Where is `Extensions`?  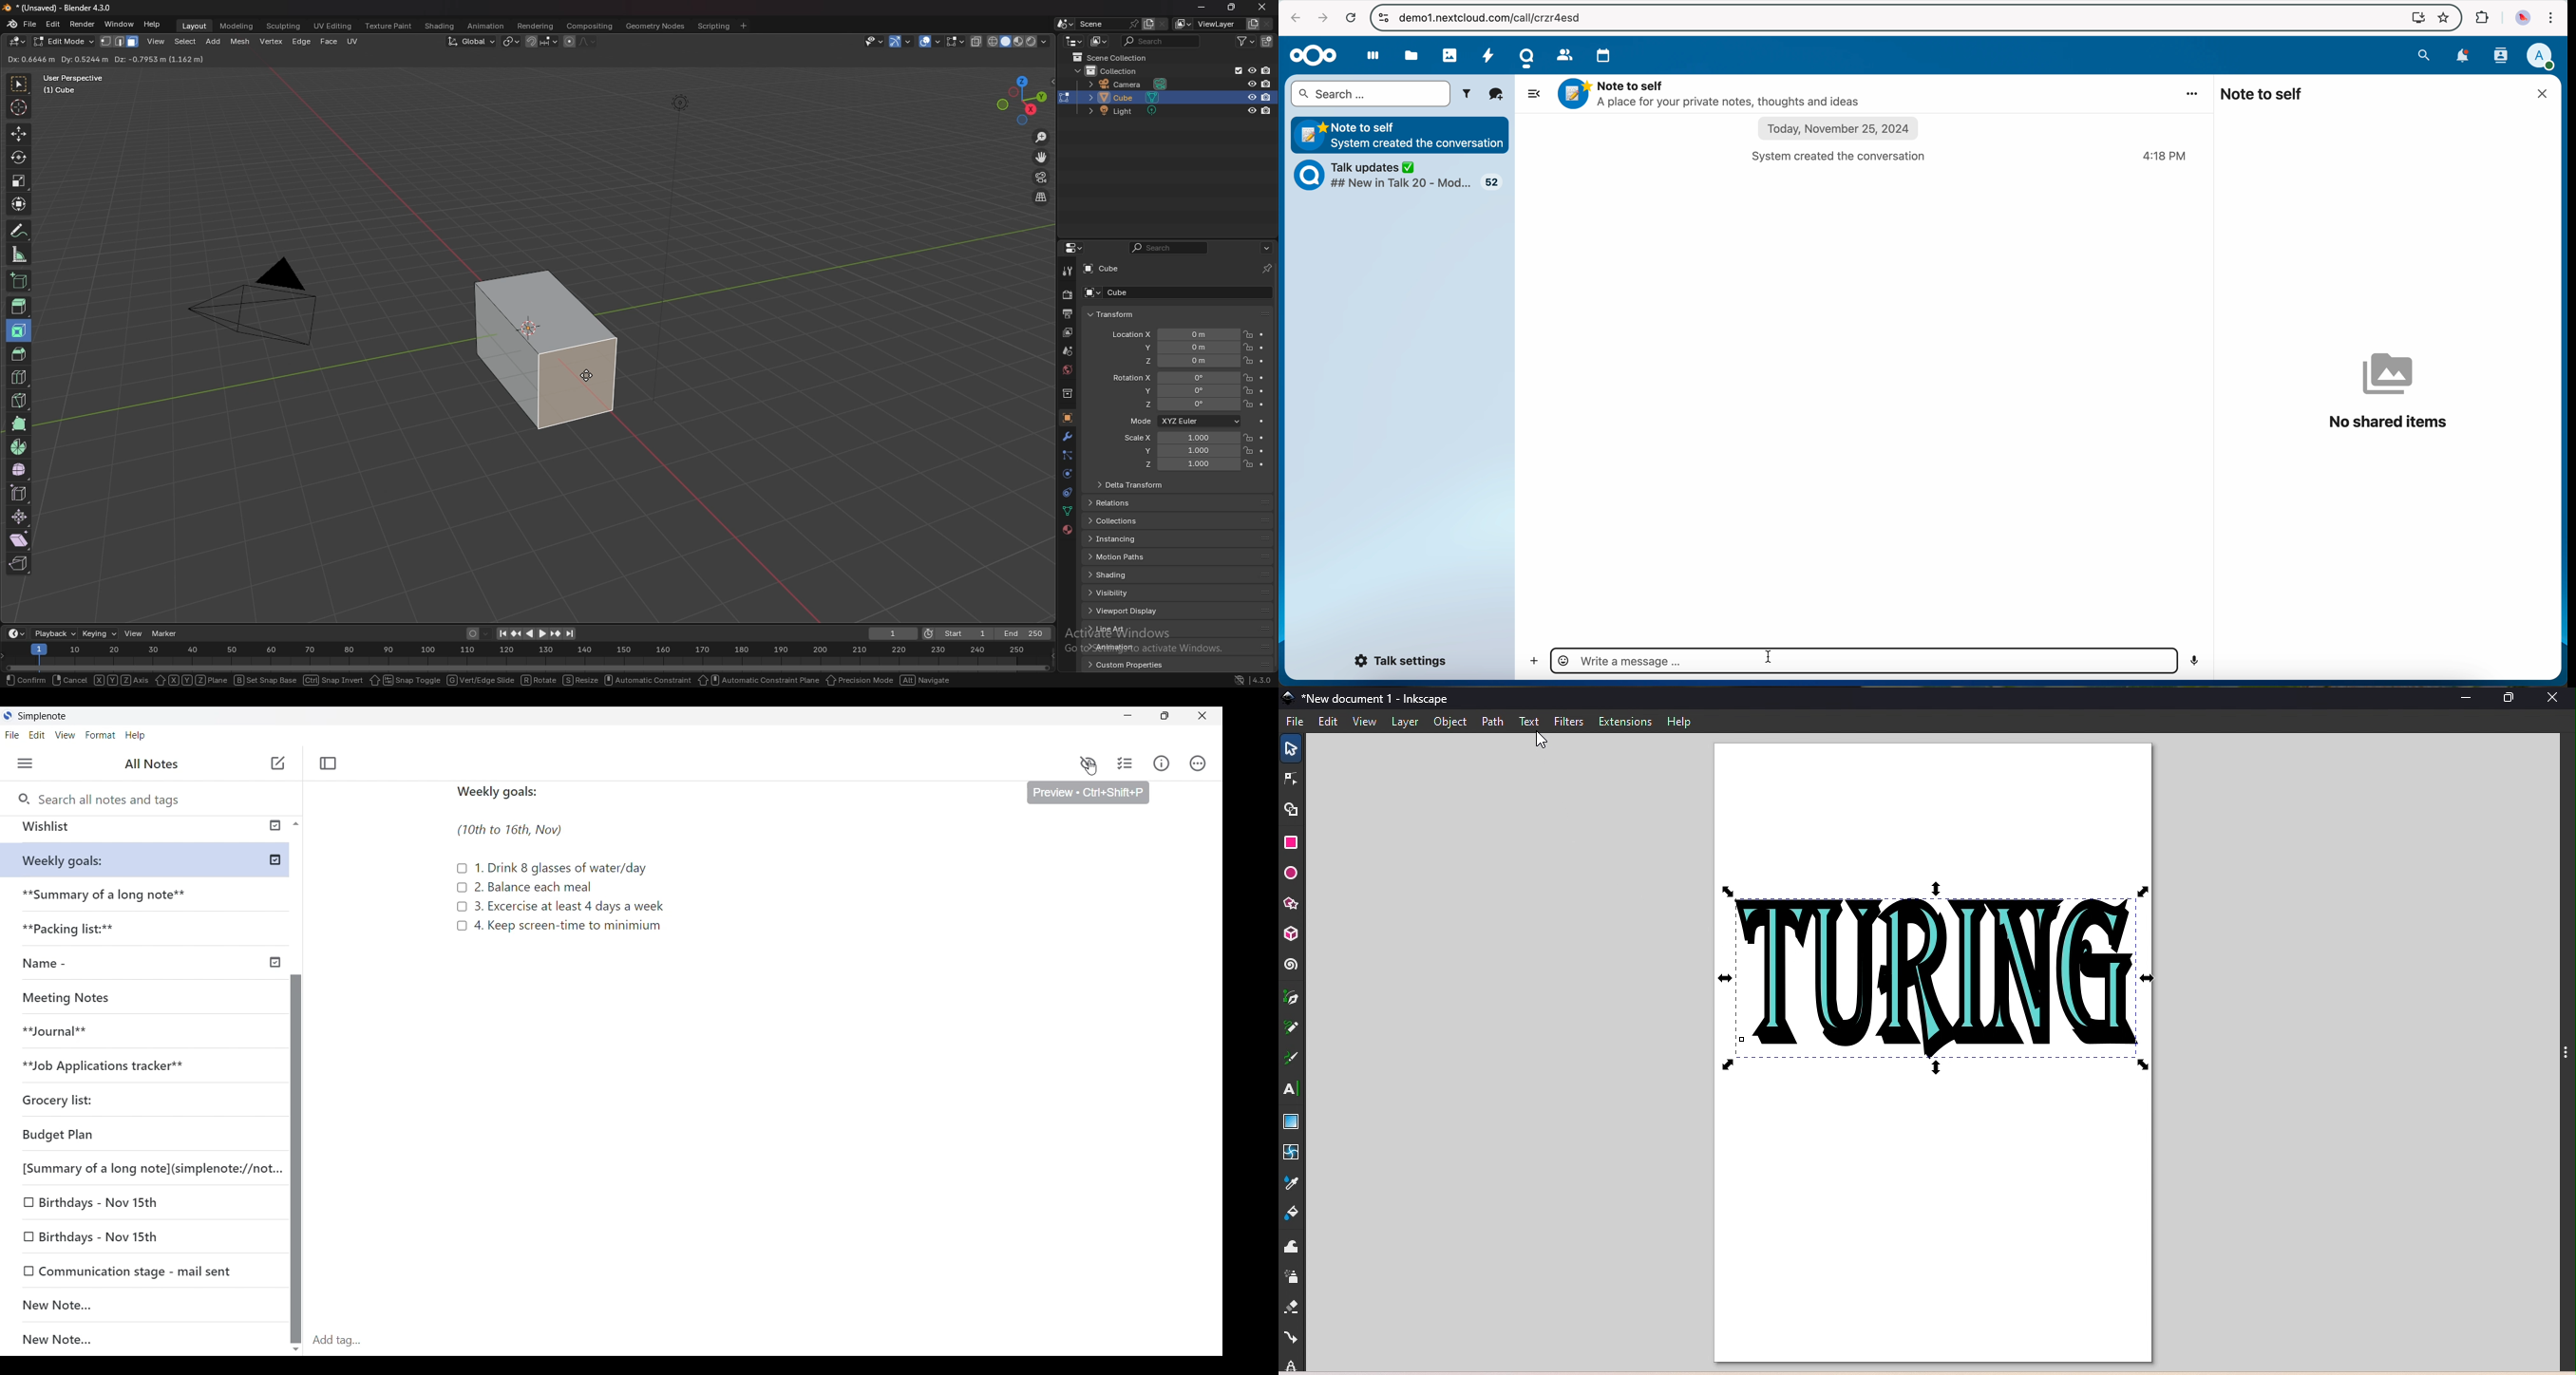
Extensions is located at coordinates (1623, 721).